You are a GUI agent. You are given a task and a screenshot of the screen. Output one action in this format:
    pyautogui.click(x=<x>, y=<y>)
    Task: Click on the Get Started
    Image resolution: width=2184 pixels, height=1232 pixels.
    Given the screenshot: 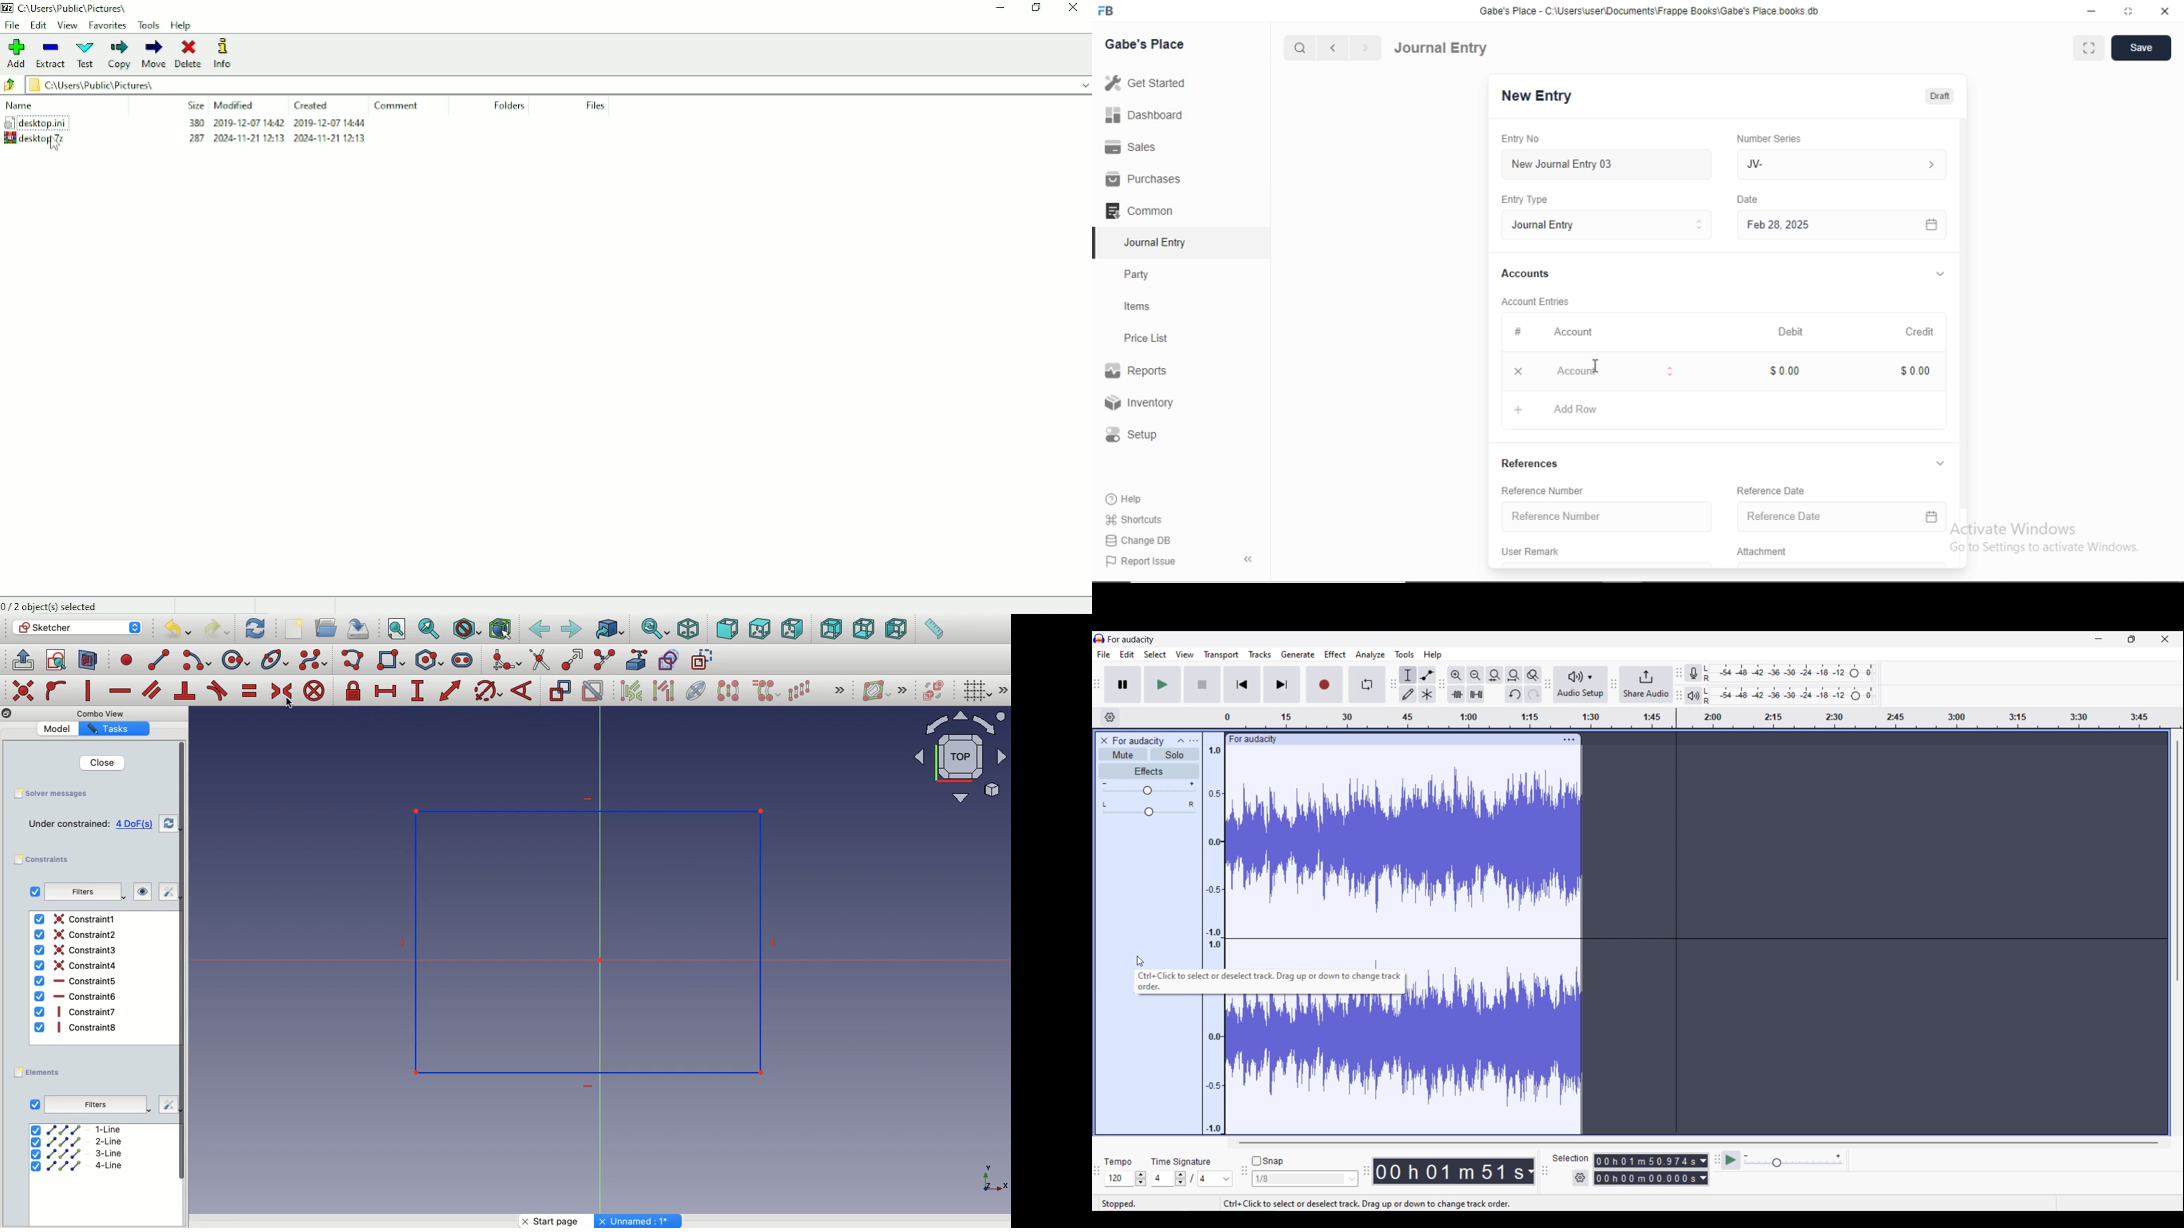 What is the action you would take?
    pyautogui.click(x=1144, y=82)
    